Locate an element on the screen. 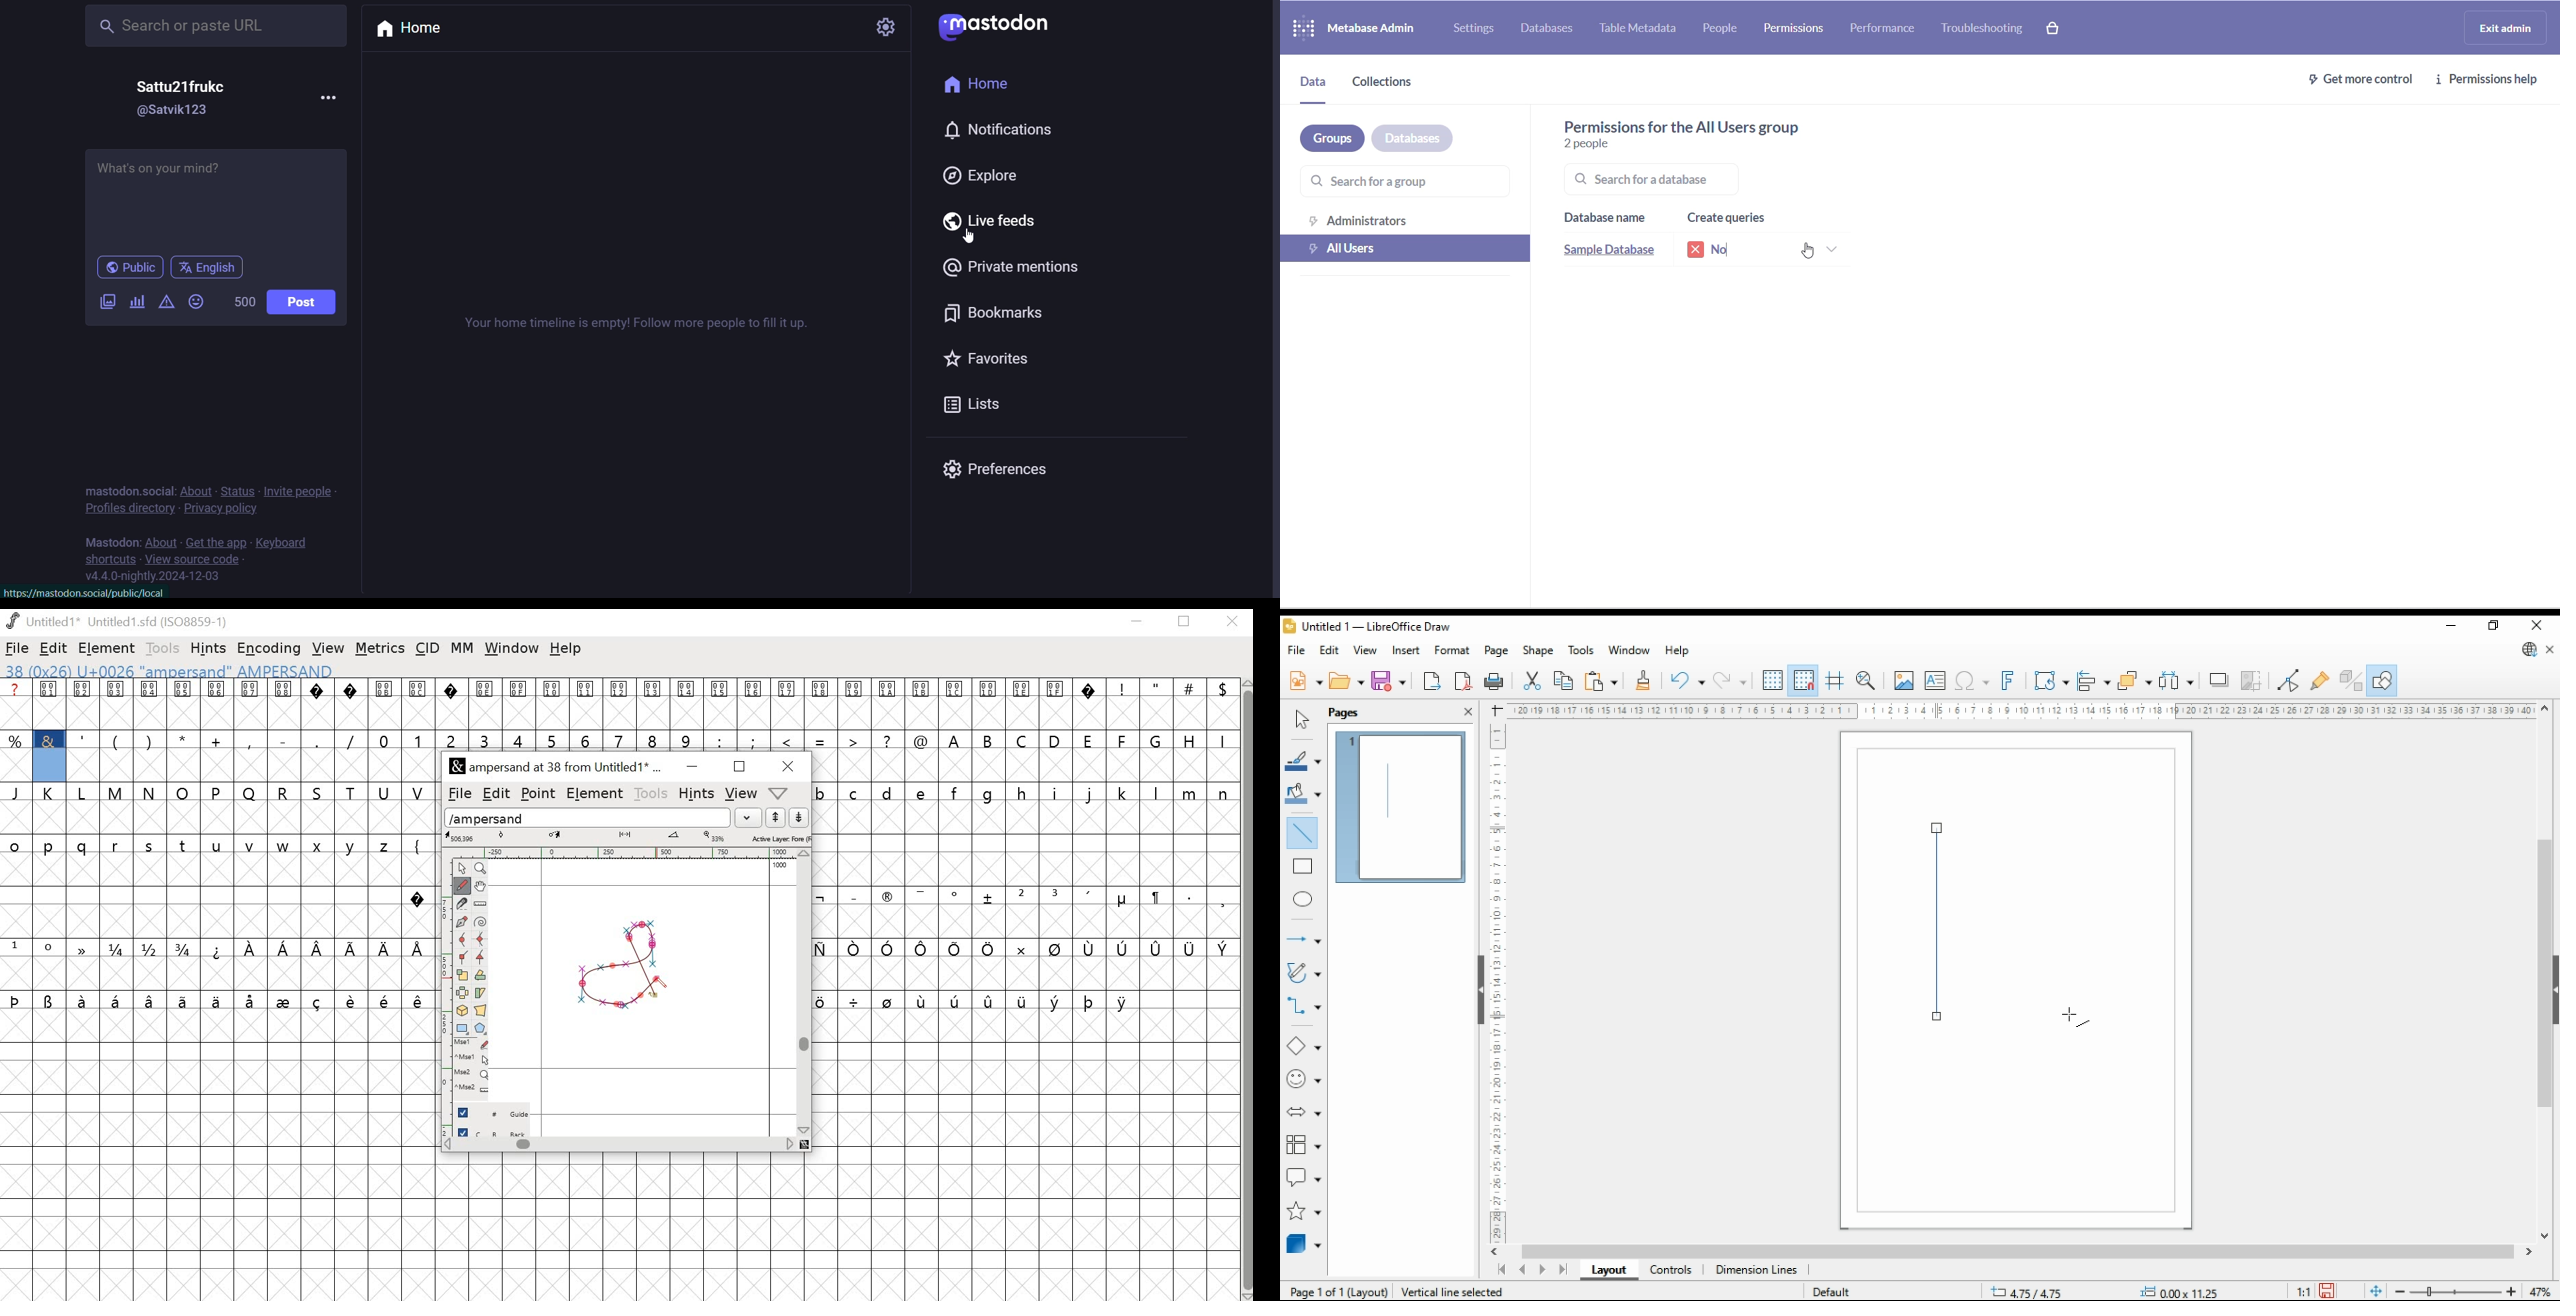 The width and height of the screenshot is (2576, 1316). close window is located at coordinates (2539, 625).